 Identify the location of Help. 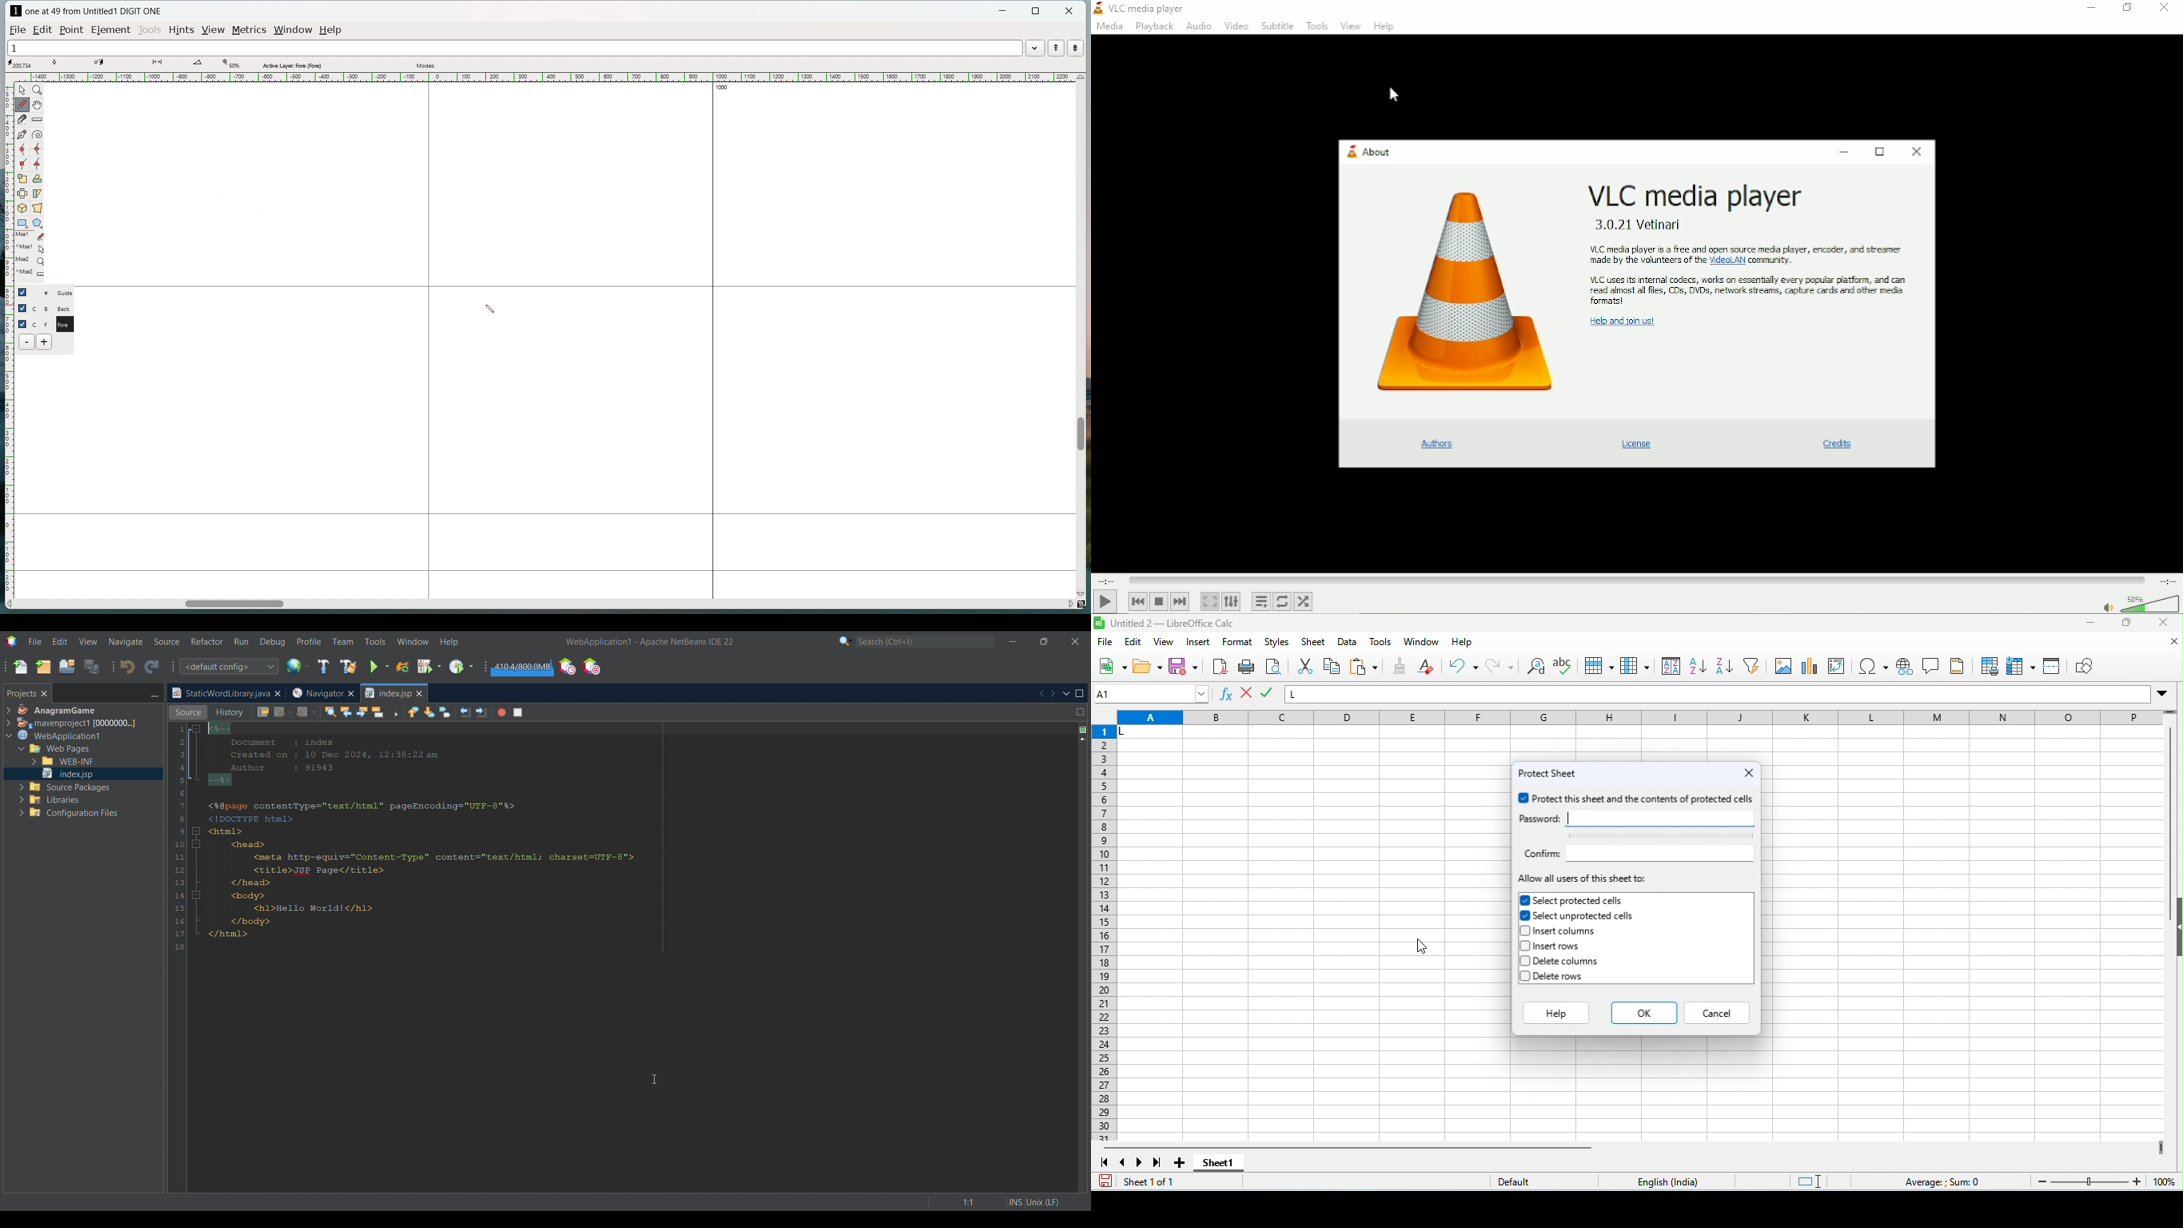
(1385, 26).